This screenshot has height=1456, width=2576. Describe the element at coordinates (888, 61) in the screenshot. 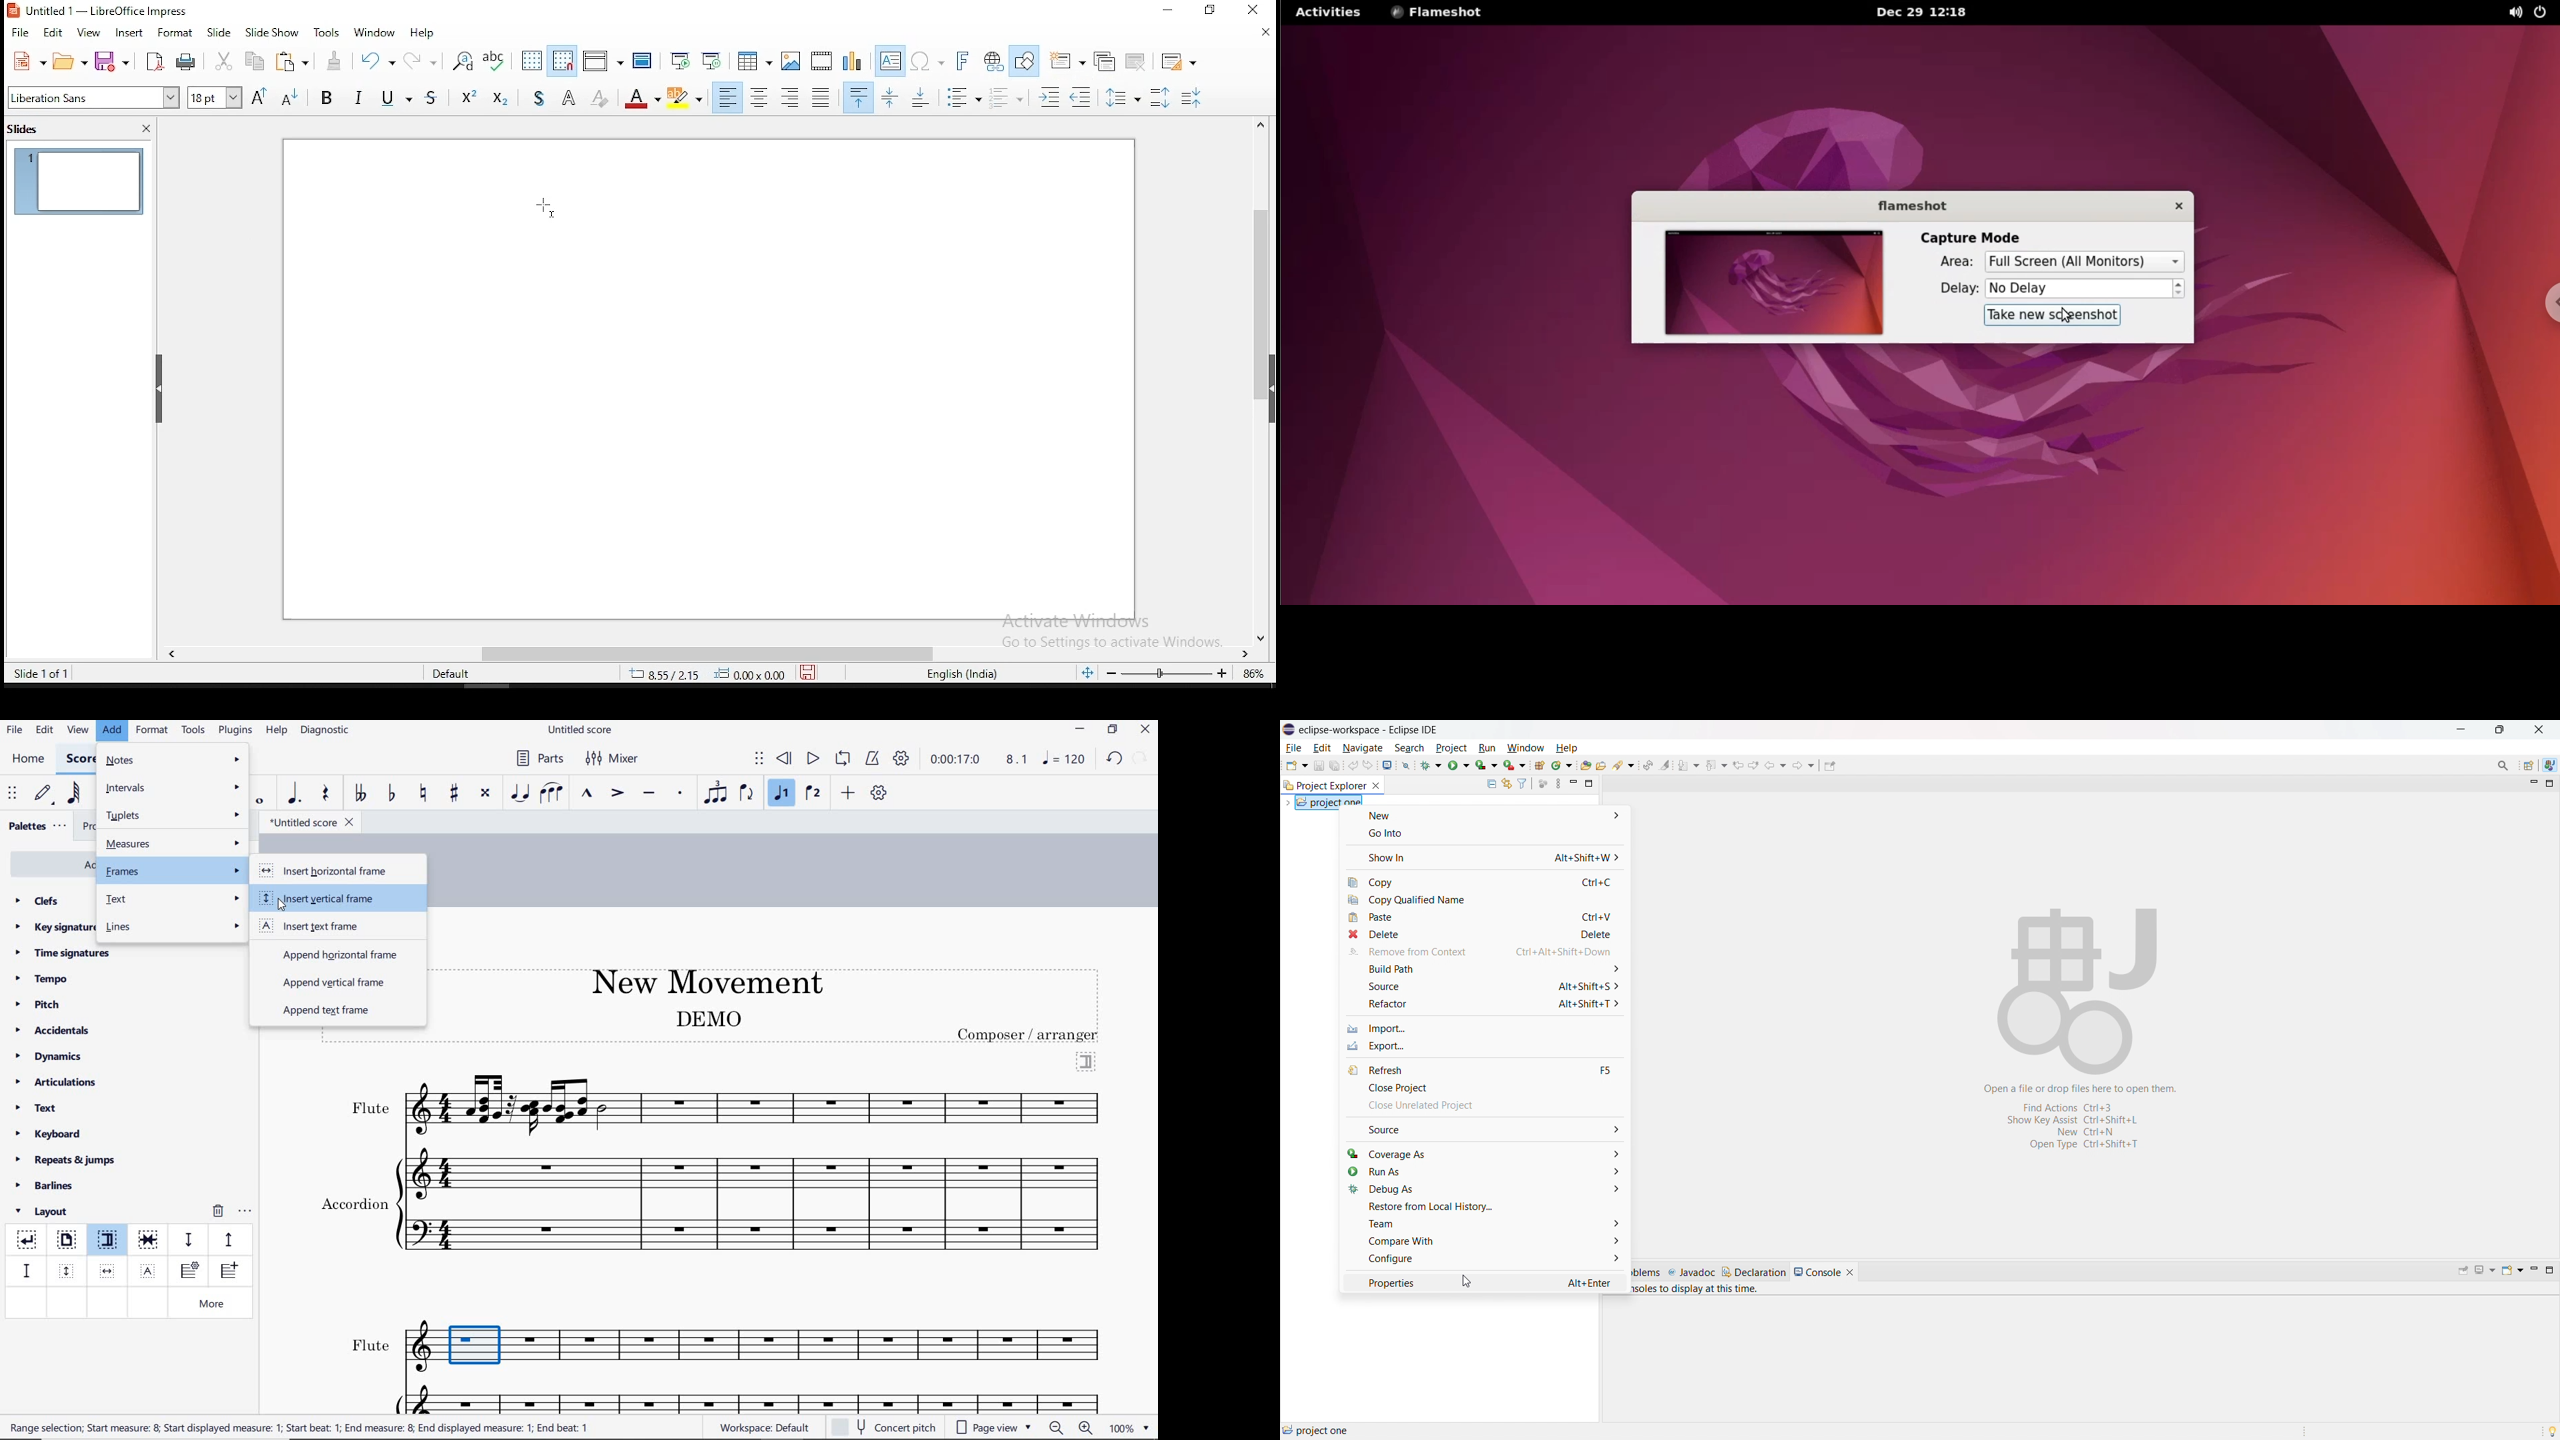

I see `text box` at that location.